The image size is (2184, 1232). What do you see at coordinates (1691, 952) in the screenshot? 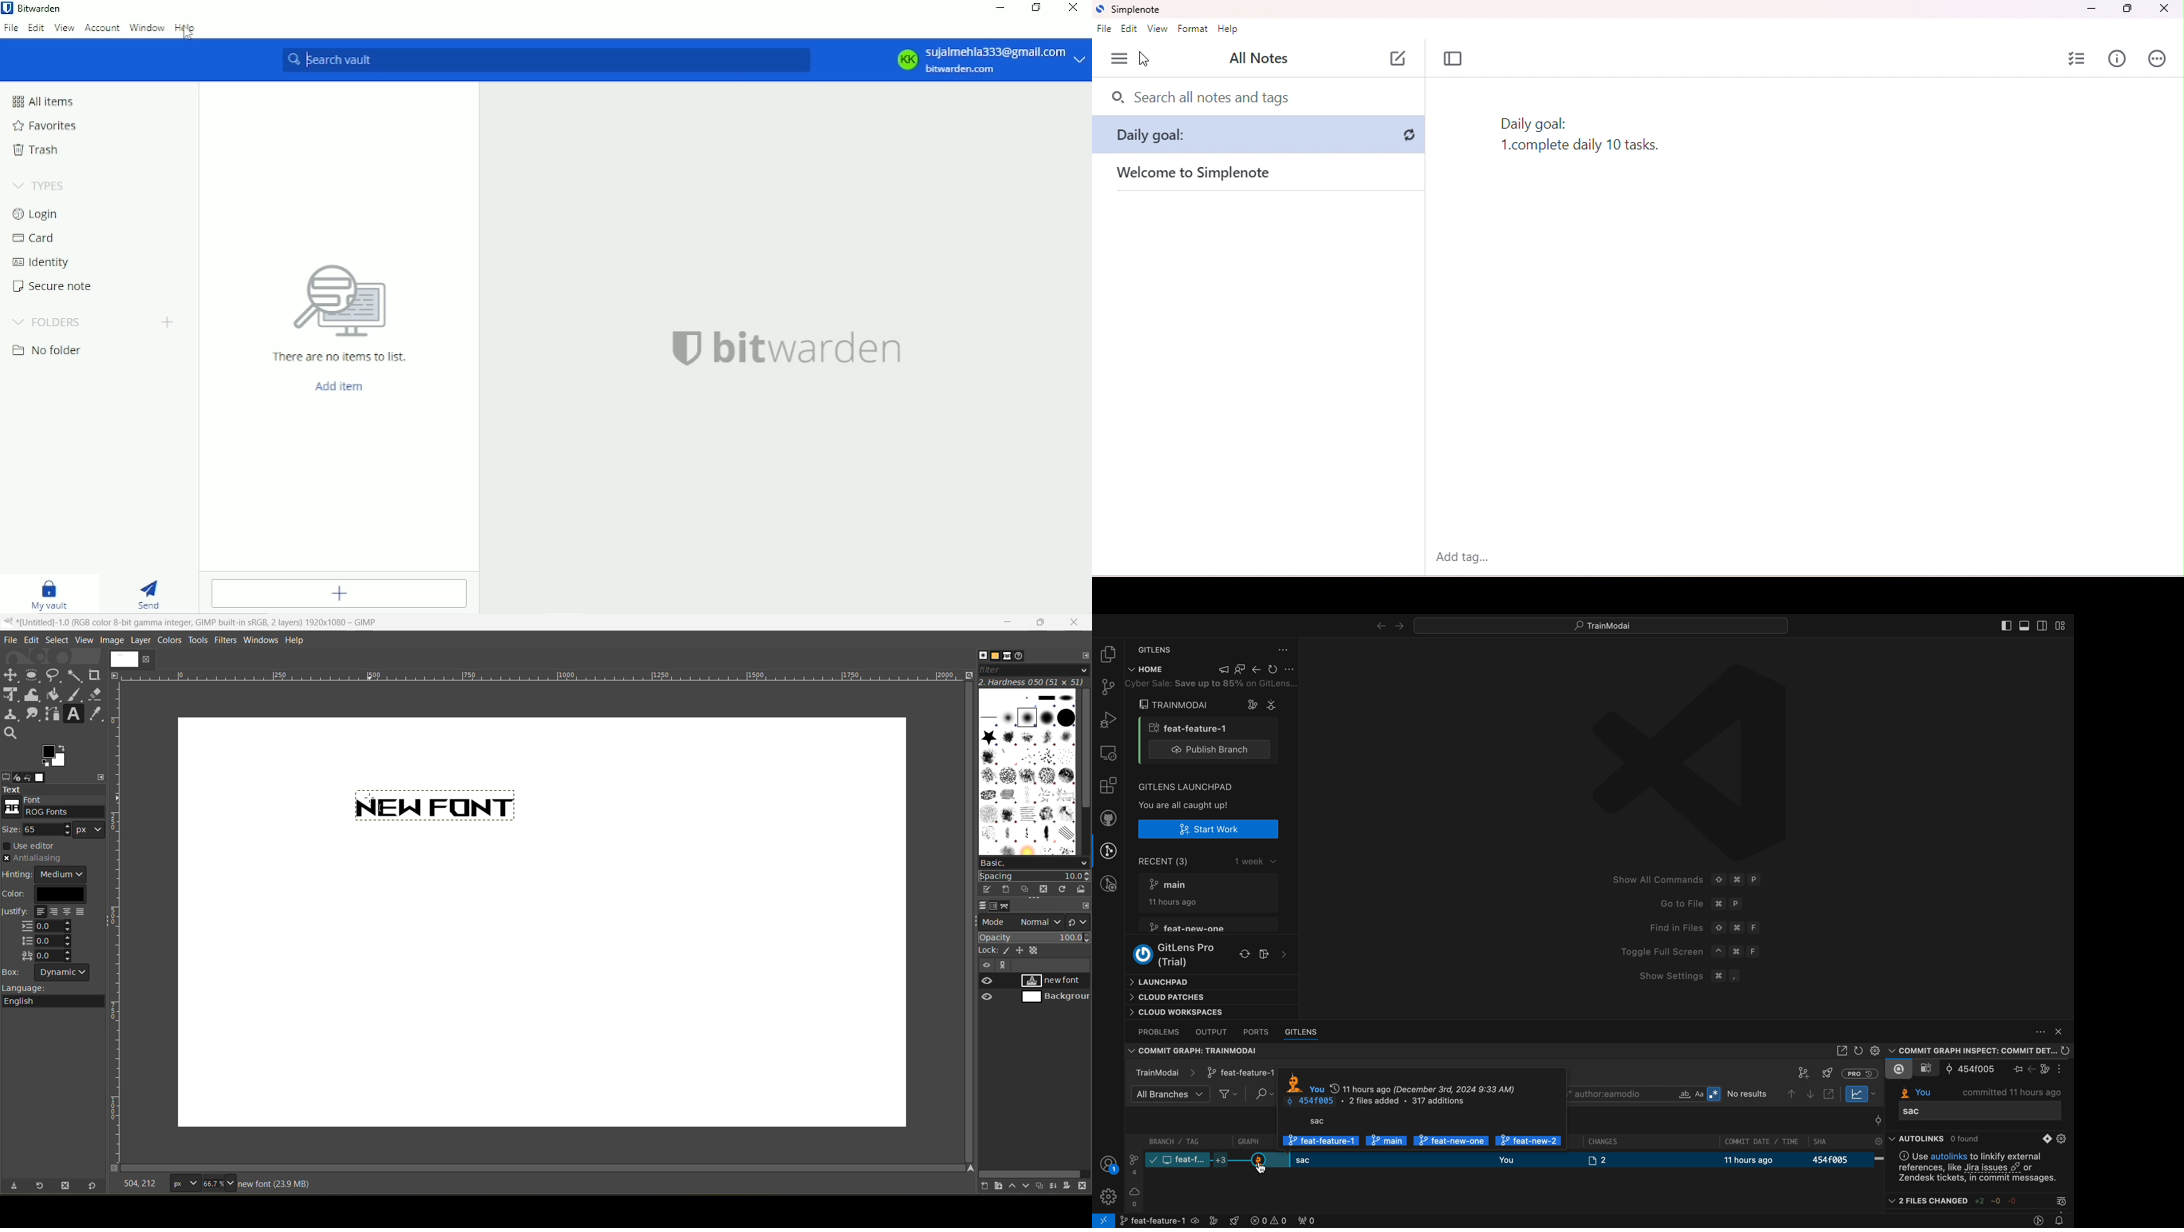
I see `Toggle Full Screen ~ # F` at bounding box center [1691, 952].